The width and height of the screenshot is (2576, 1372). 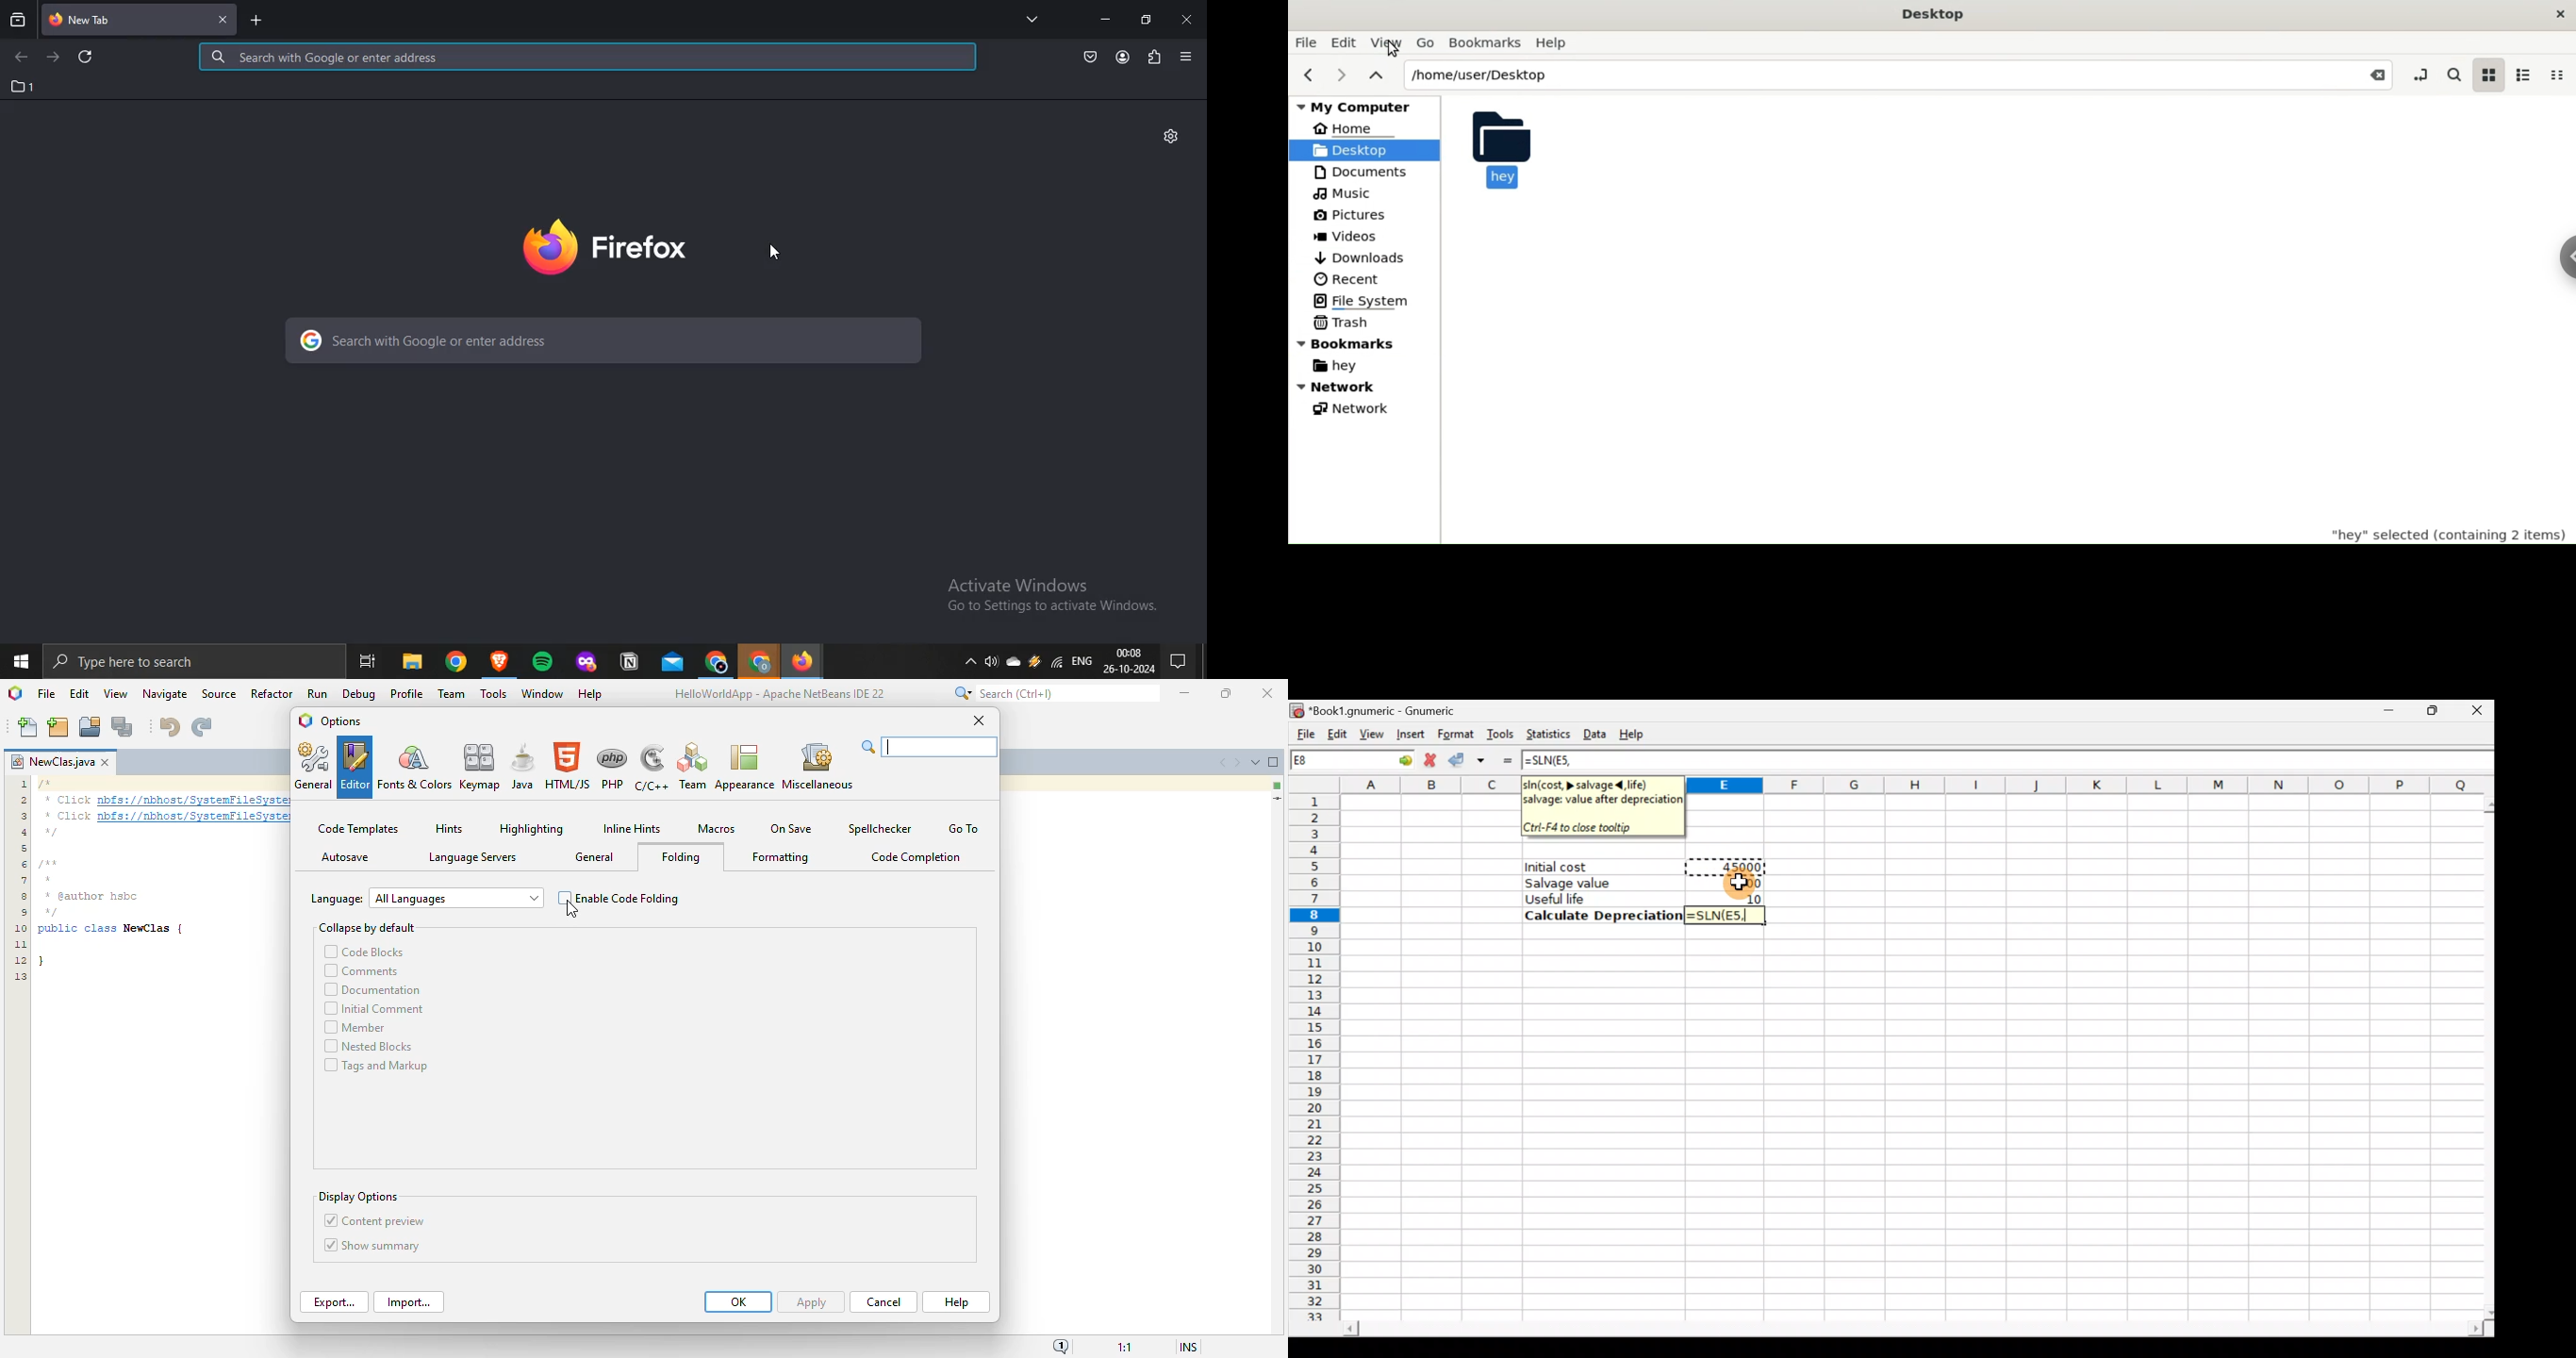 What do you see at coordinates (1454, 732) in the screenshot?
I see `Format` at bounding box center [1454, 732].